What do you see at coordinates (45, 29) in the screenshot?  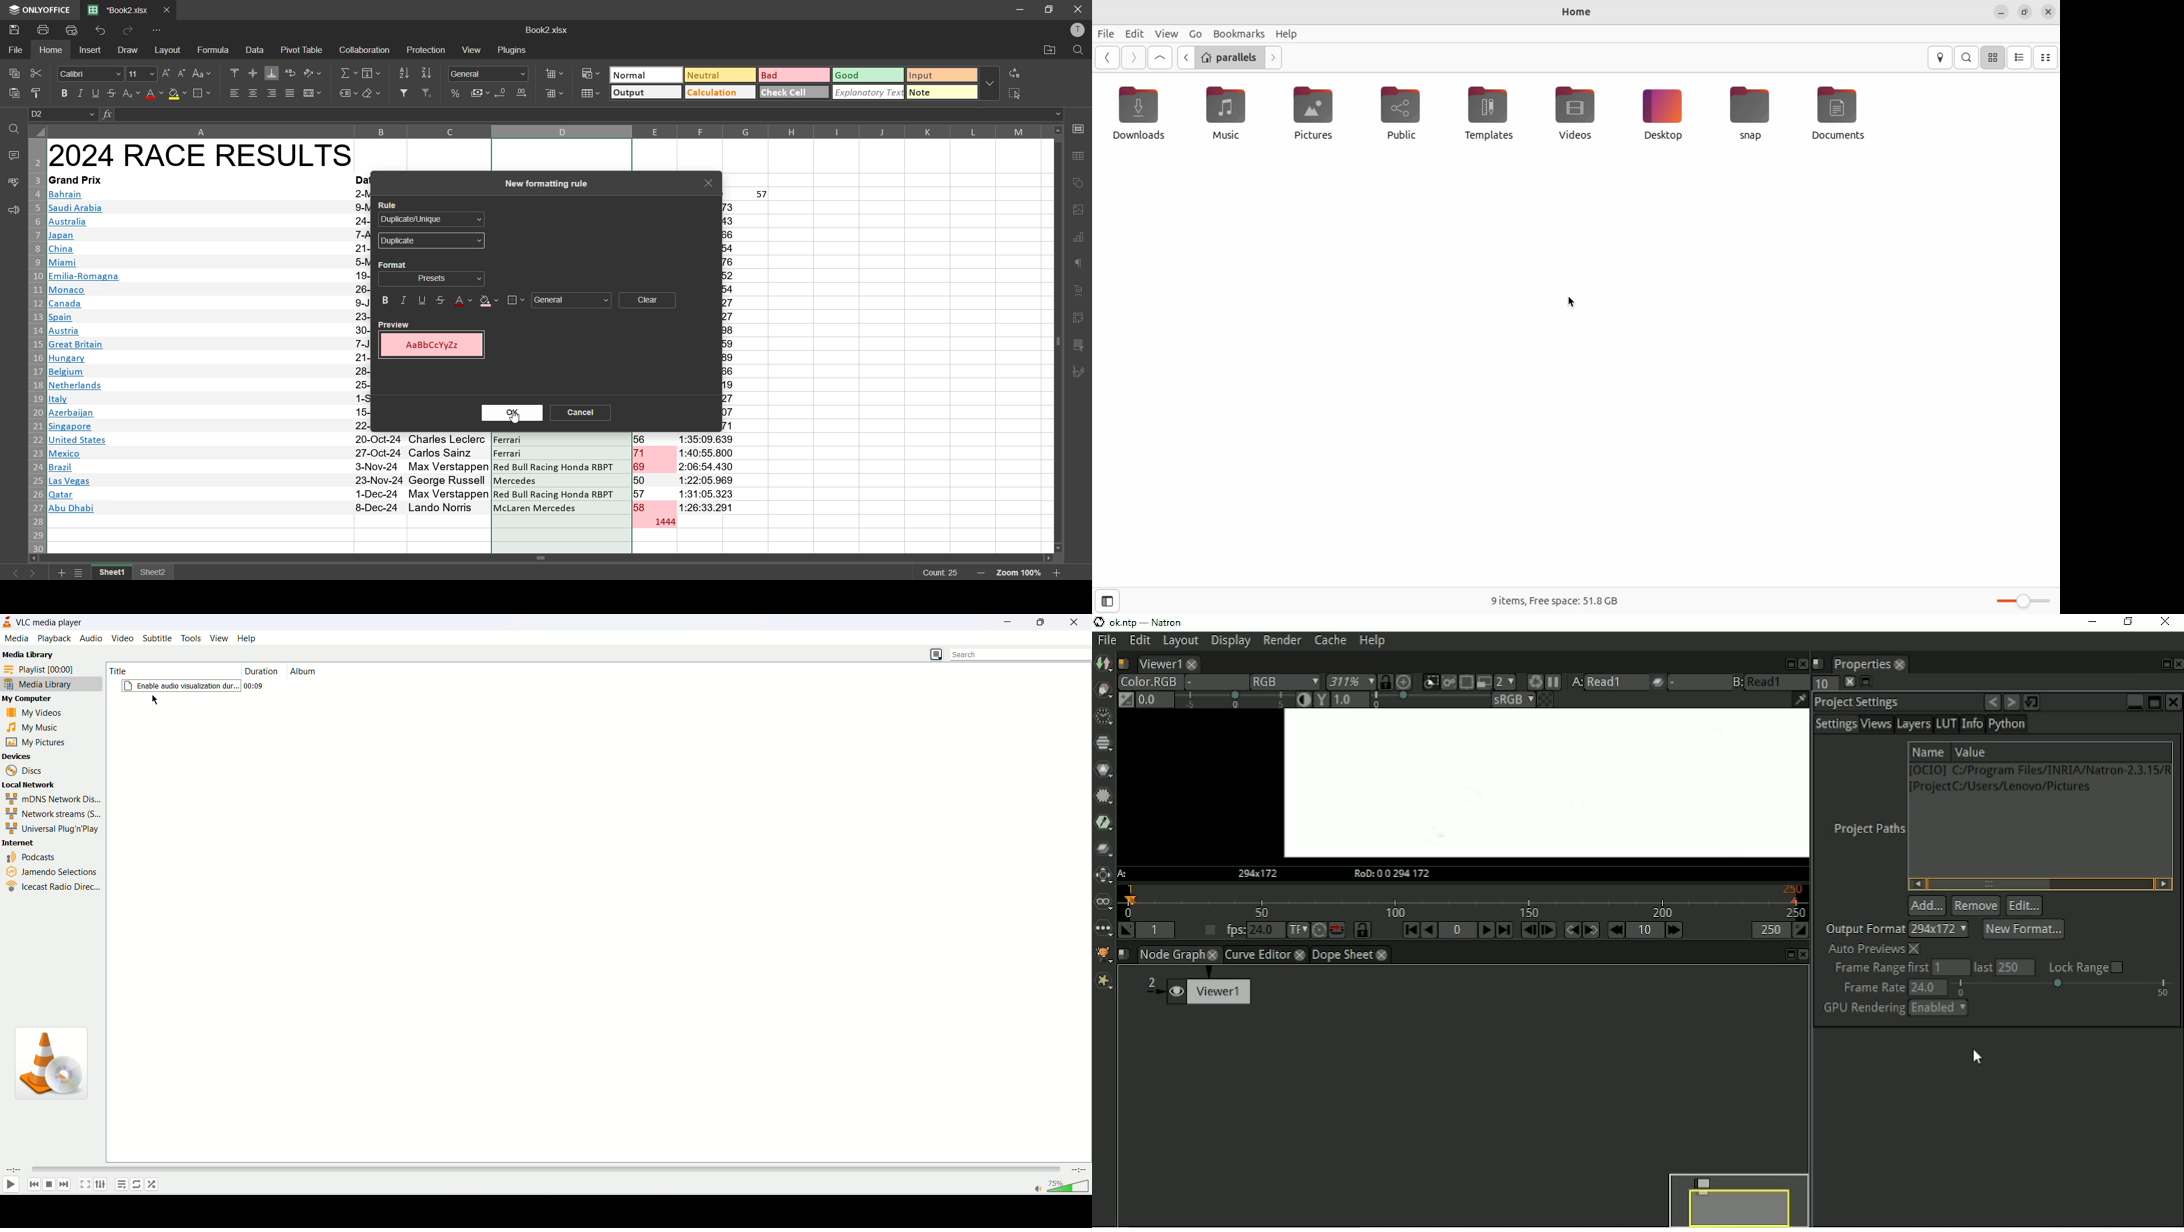 I see `print` at bounding box center [45, 29].